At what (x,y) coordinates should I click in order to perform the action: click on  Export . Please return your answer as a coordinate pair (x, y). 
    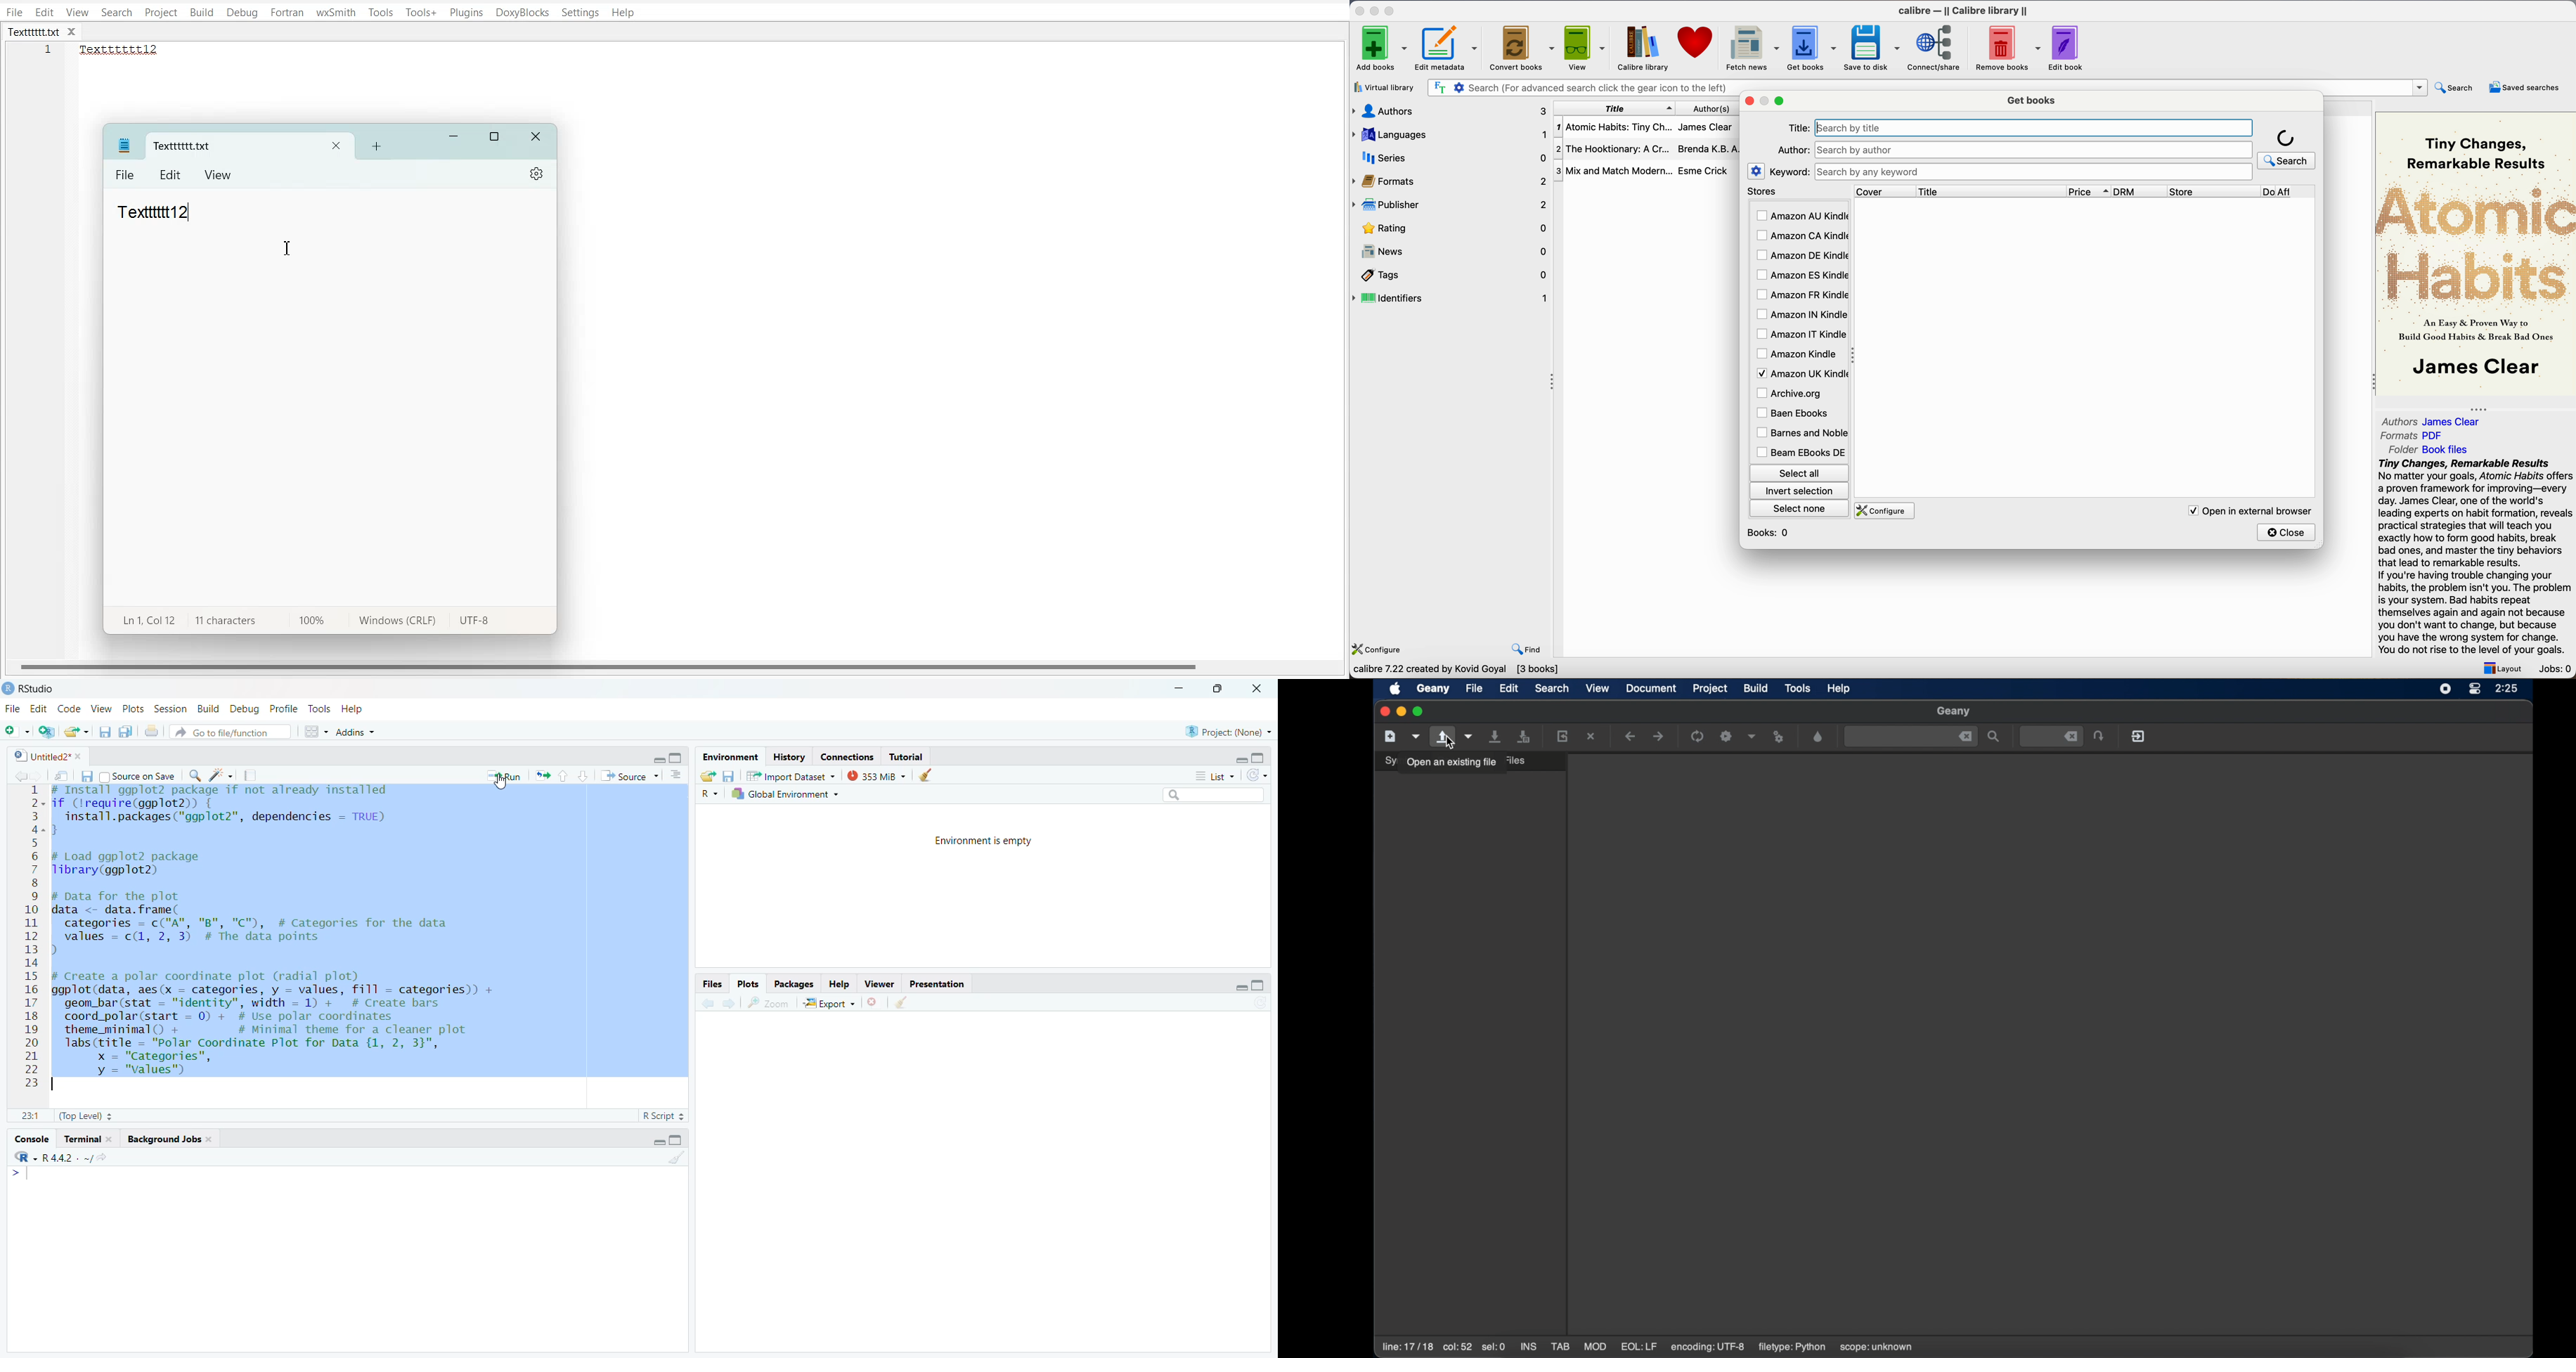
    Looking at the image, I should click on (829, 1005).